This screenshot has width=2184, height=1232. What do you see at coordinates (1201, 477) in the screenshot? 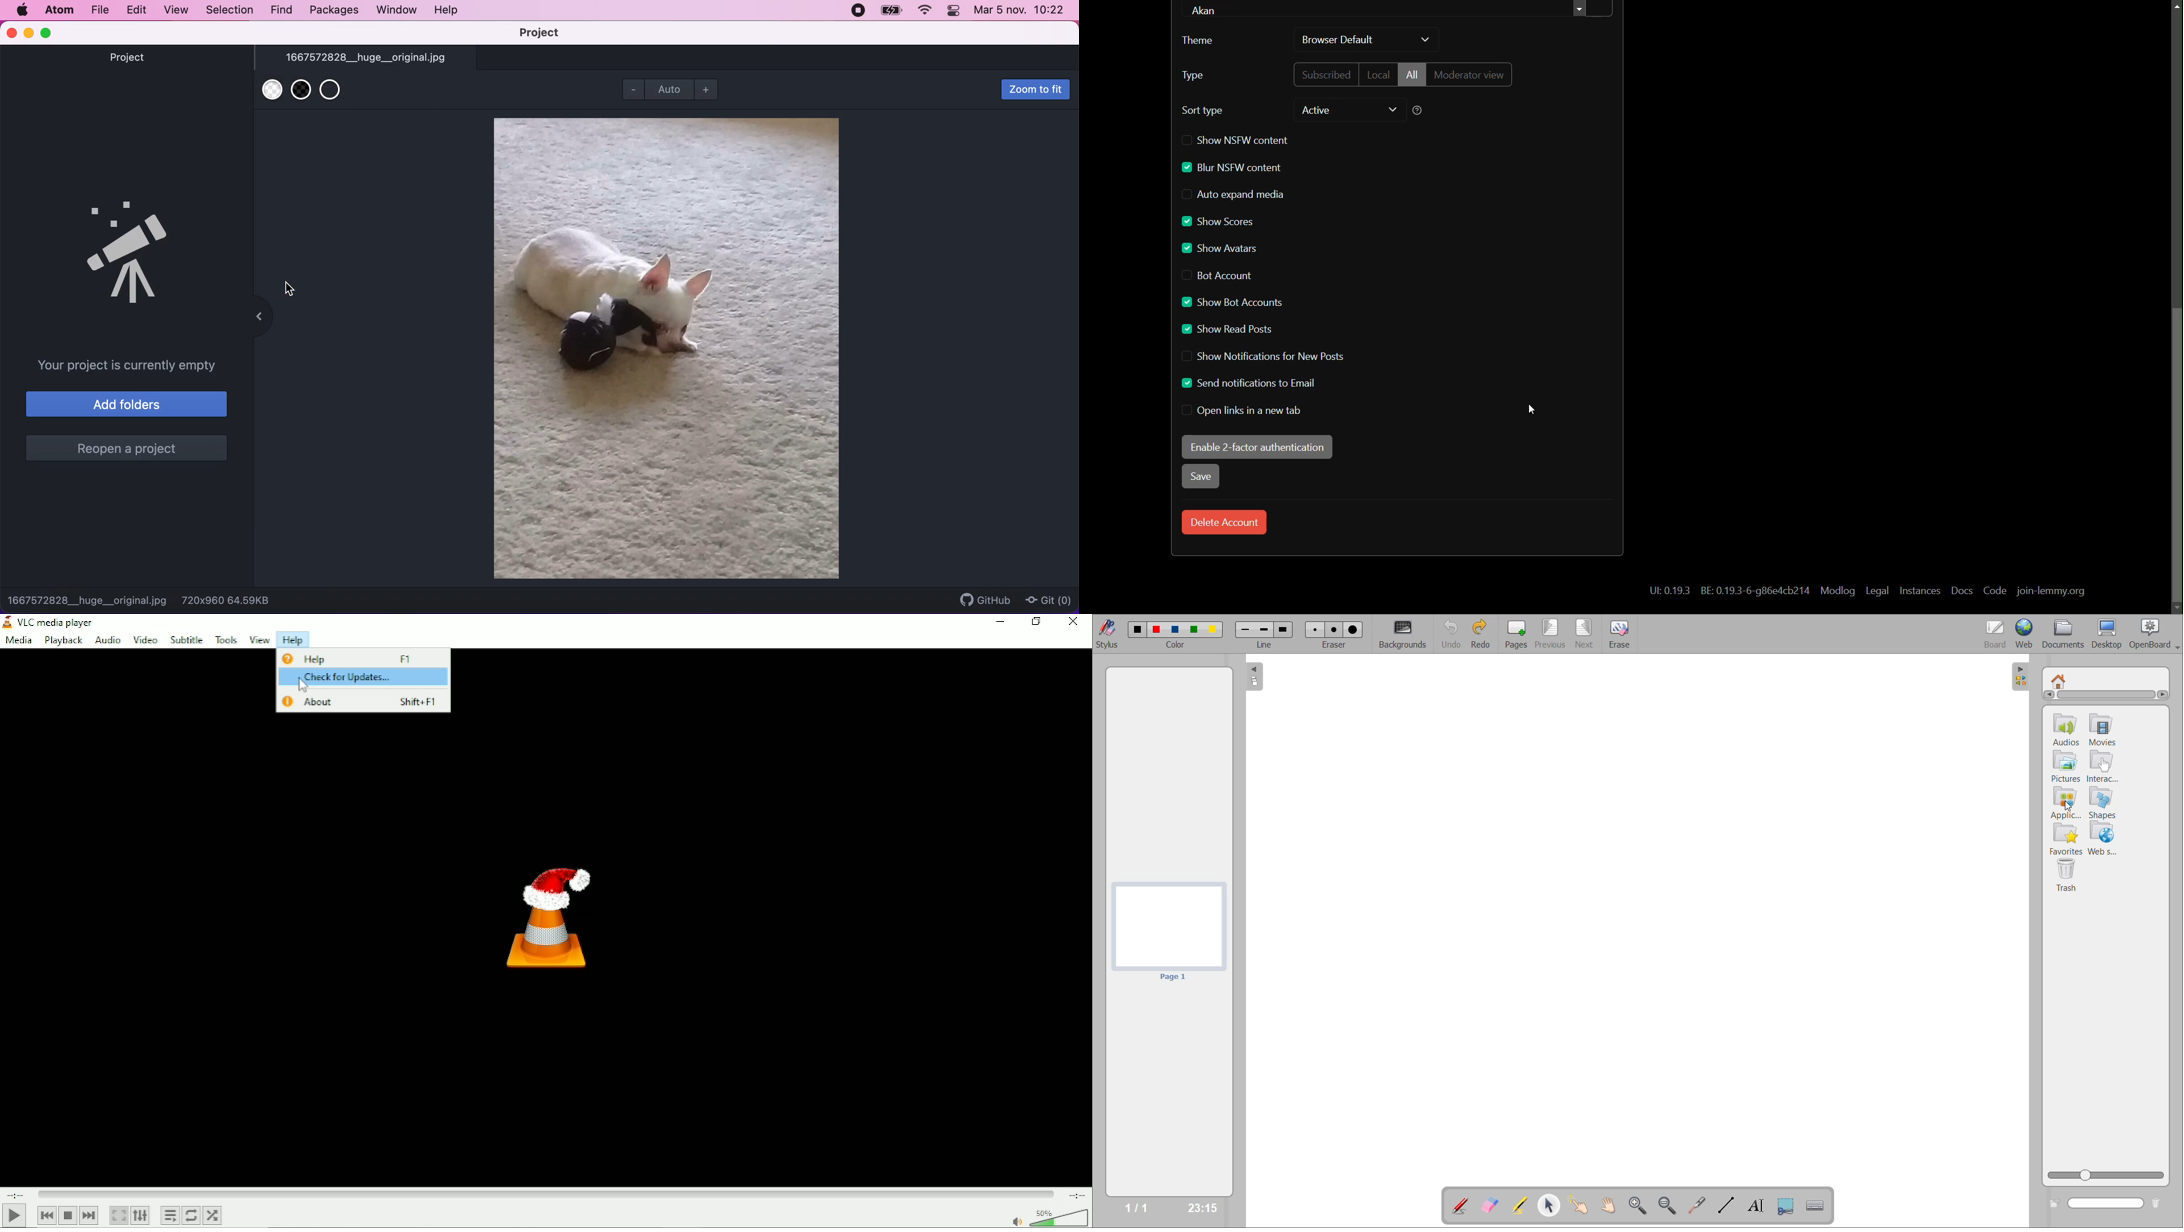
I see `save` at bounding box center [1201, 477].